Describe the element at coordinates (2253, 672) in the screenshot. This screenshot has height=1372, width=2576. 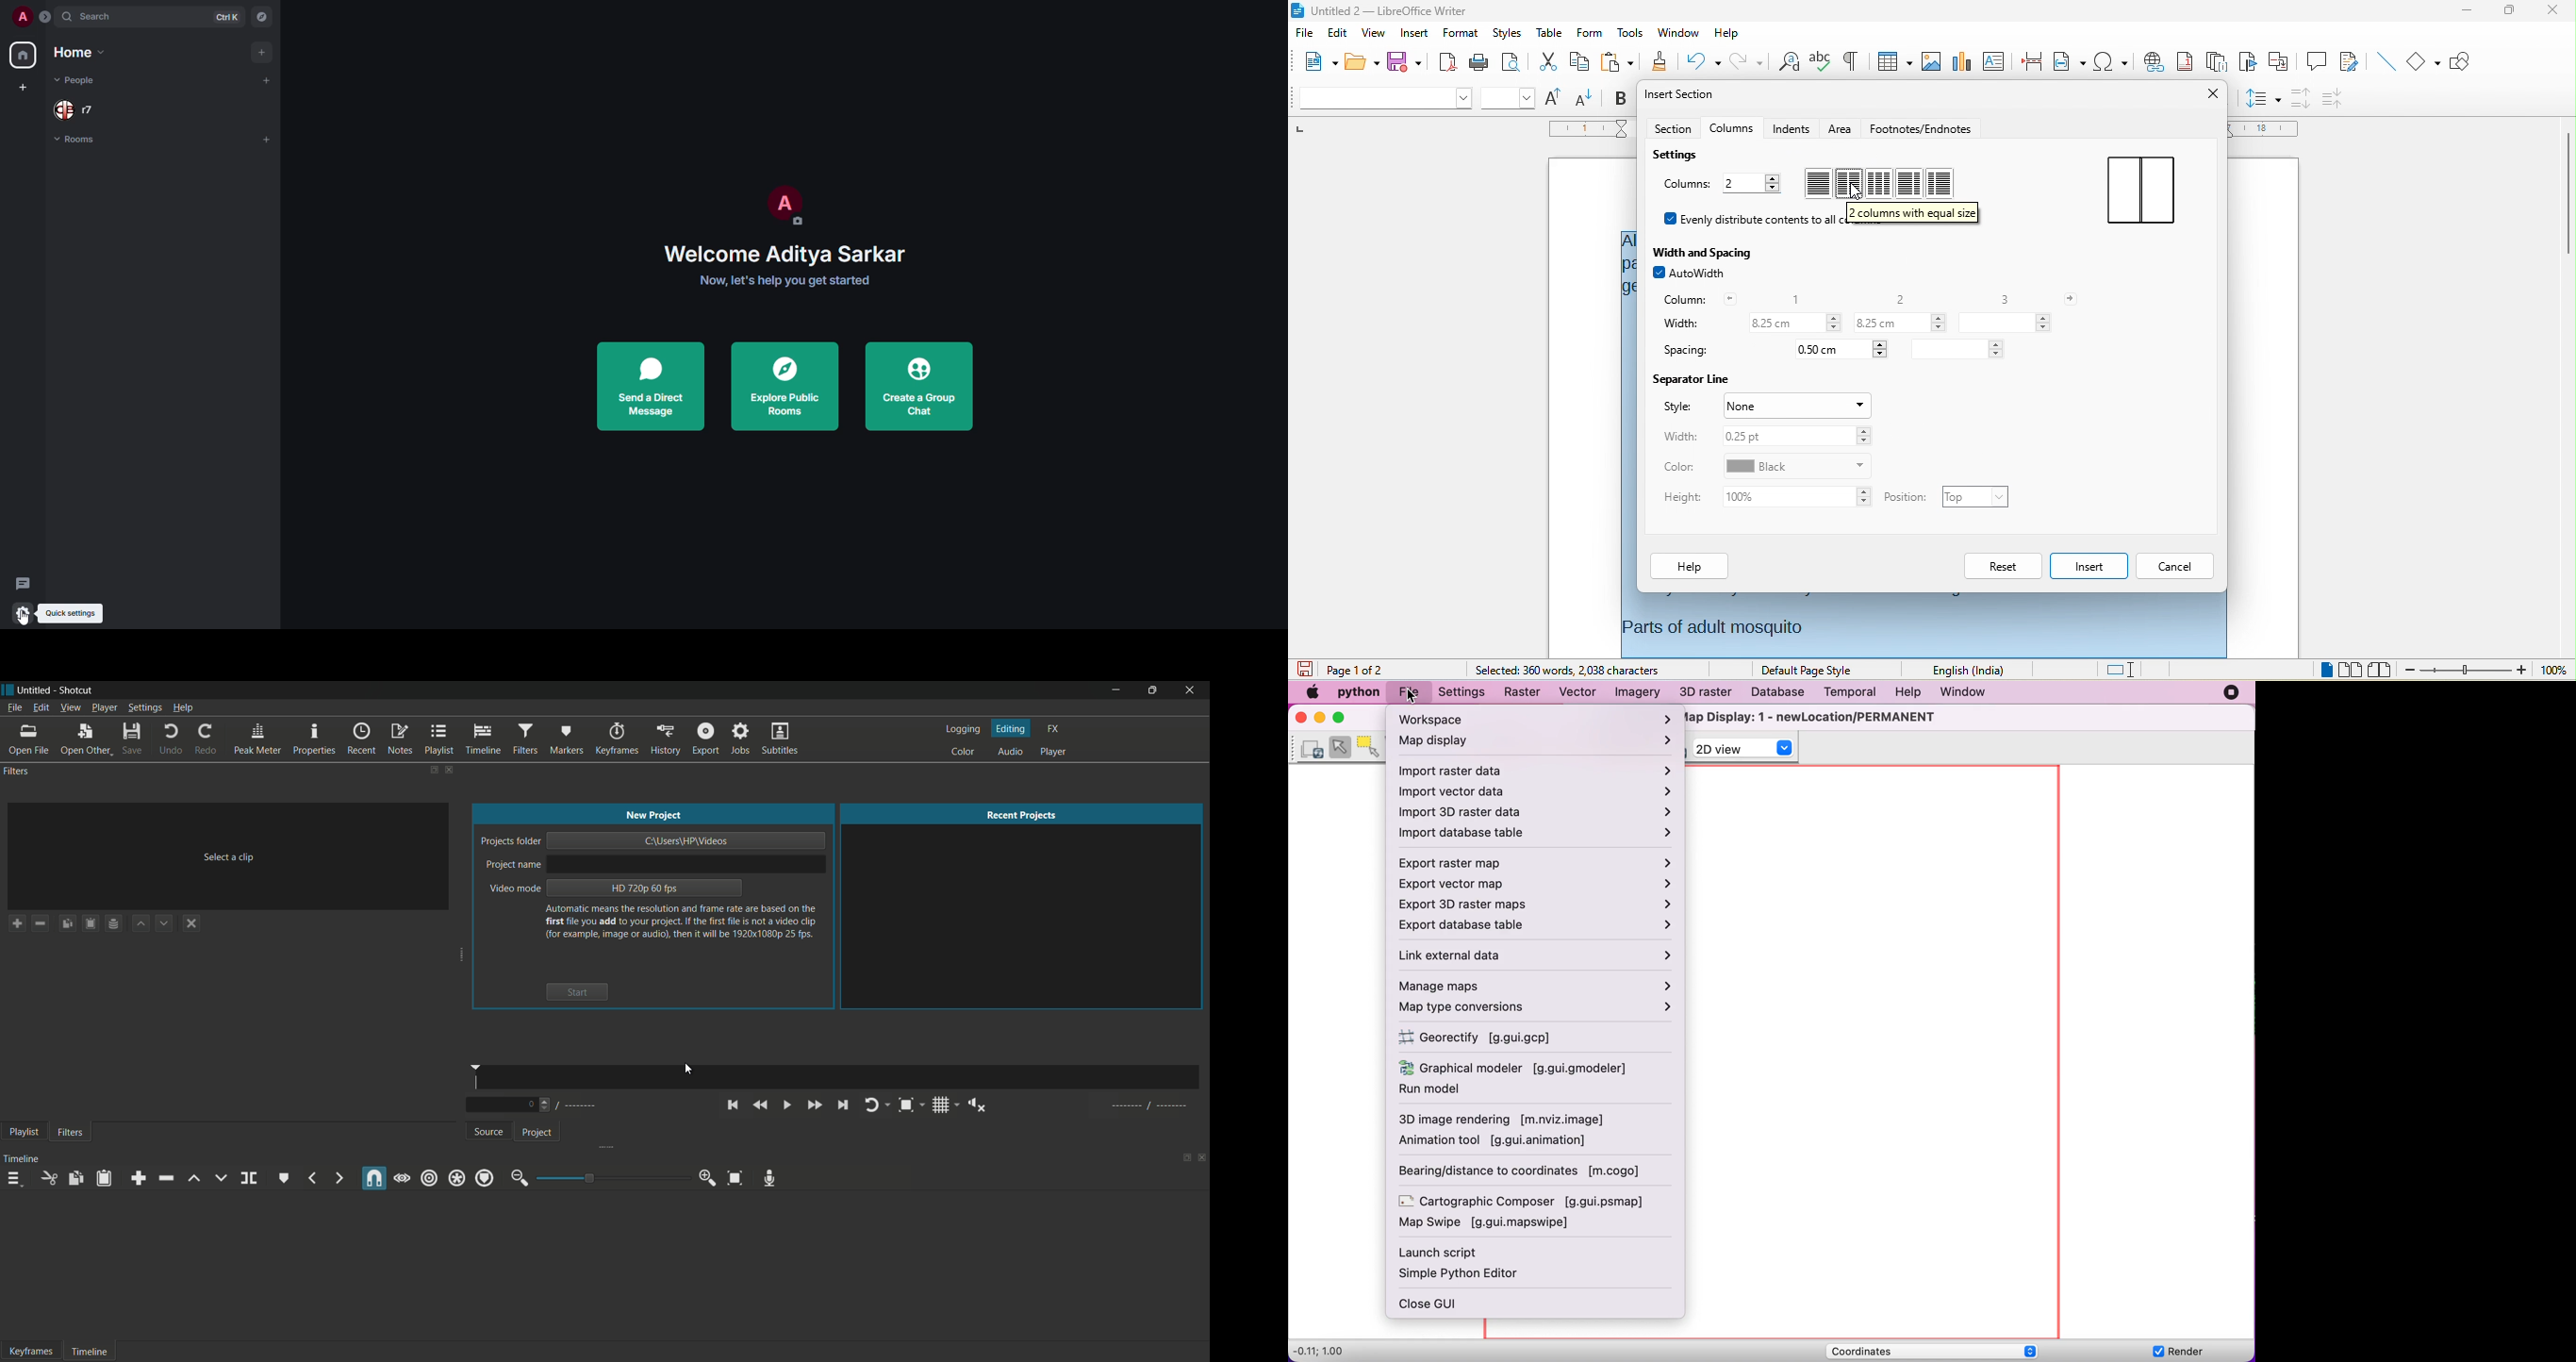
I see `level 1` at that location.